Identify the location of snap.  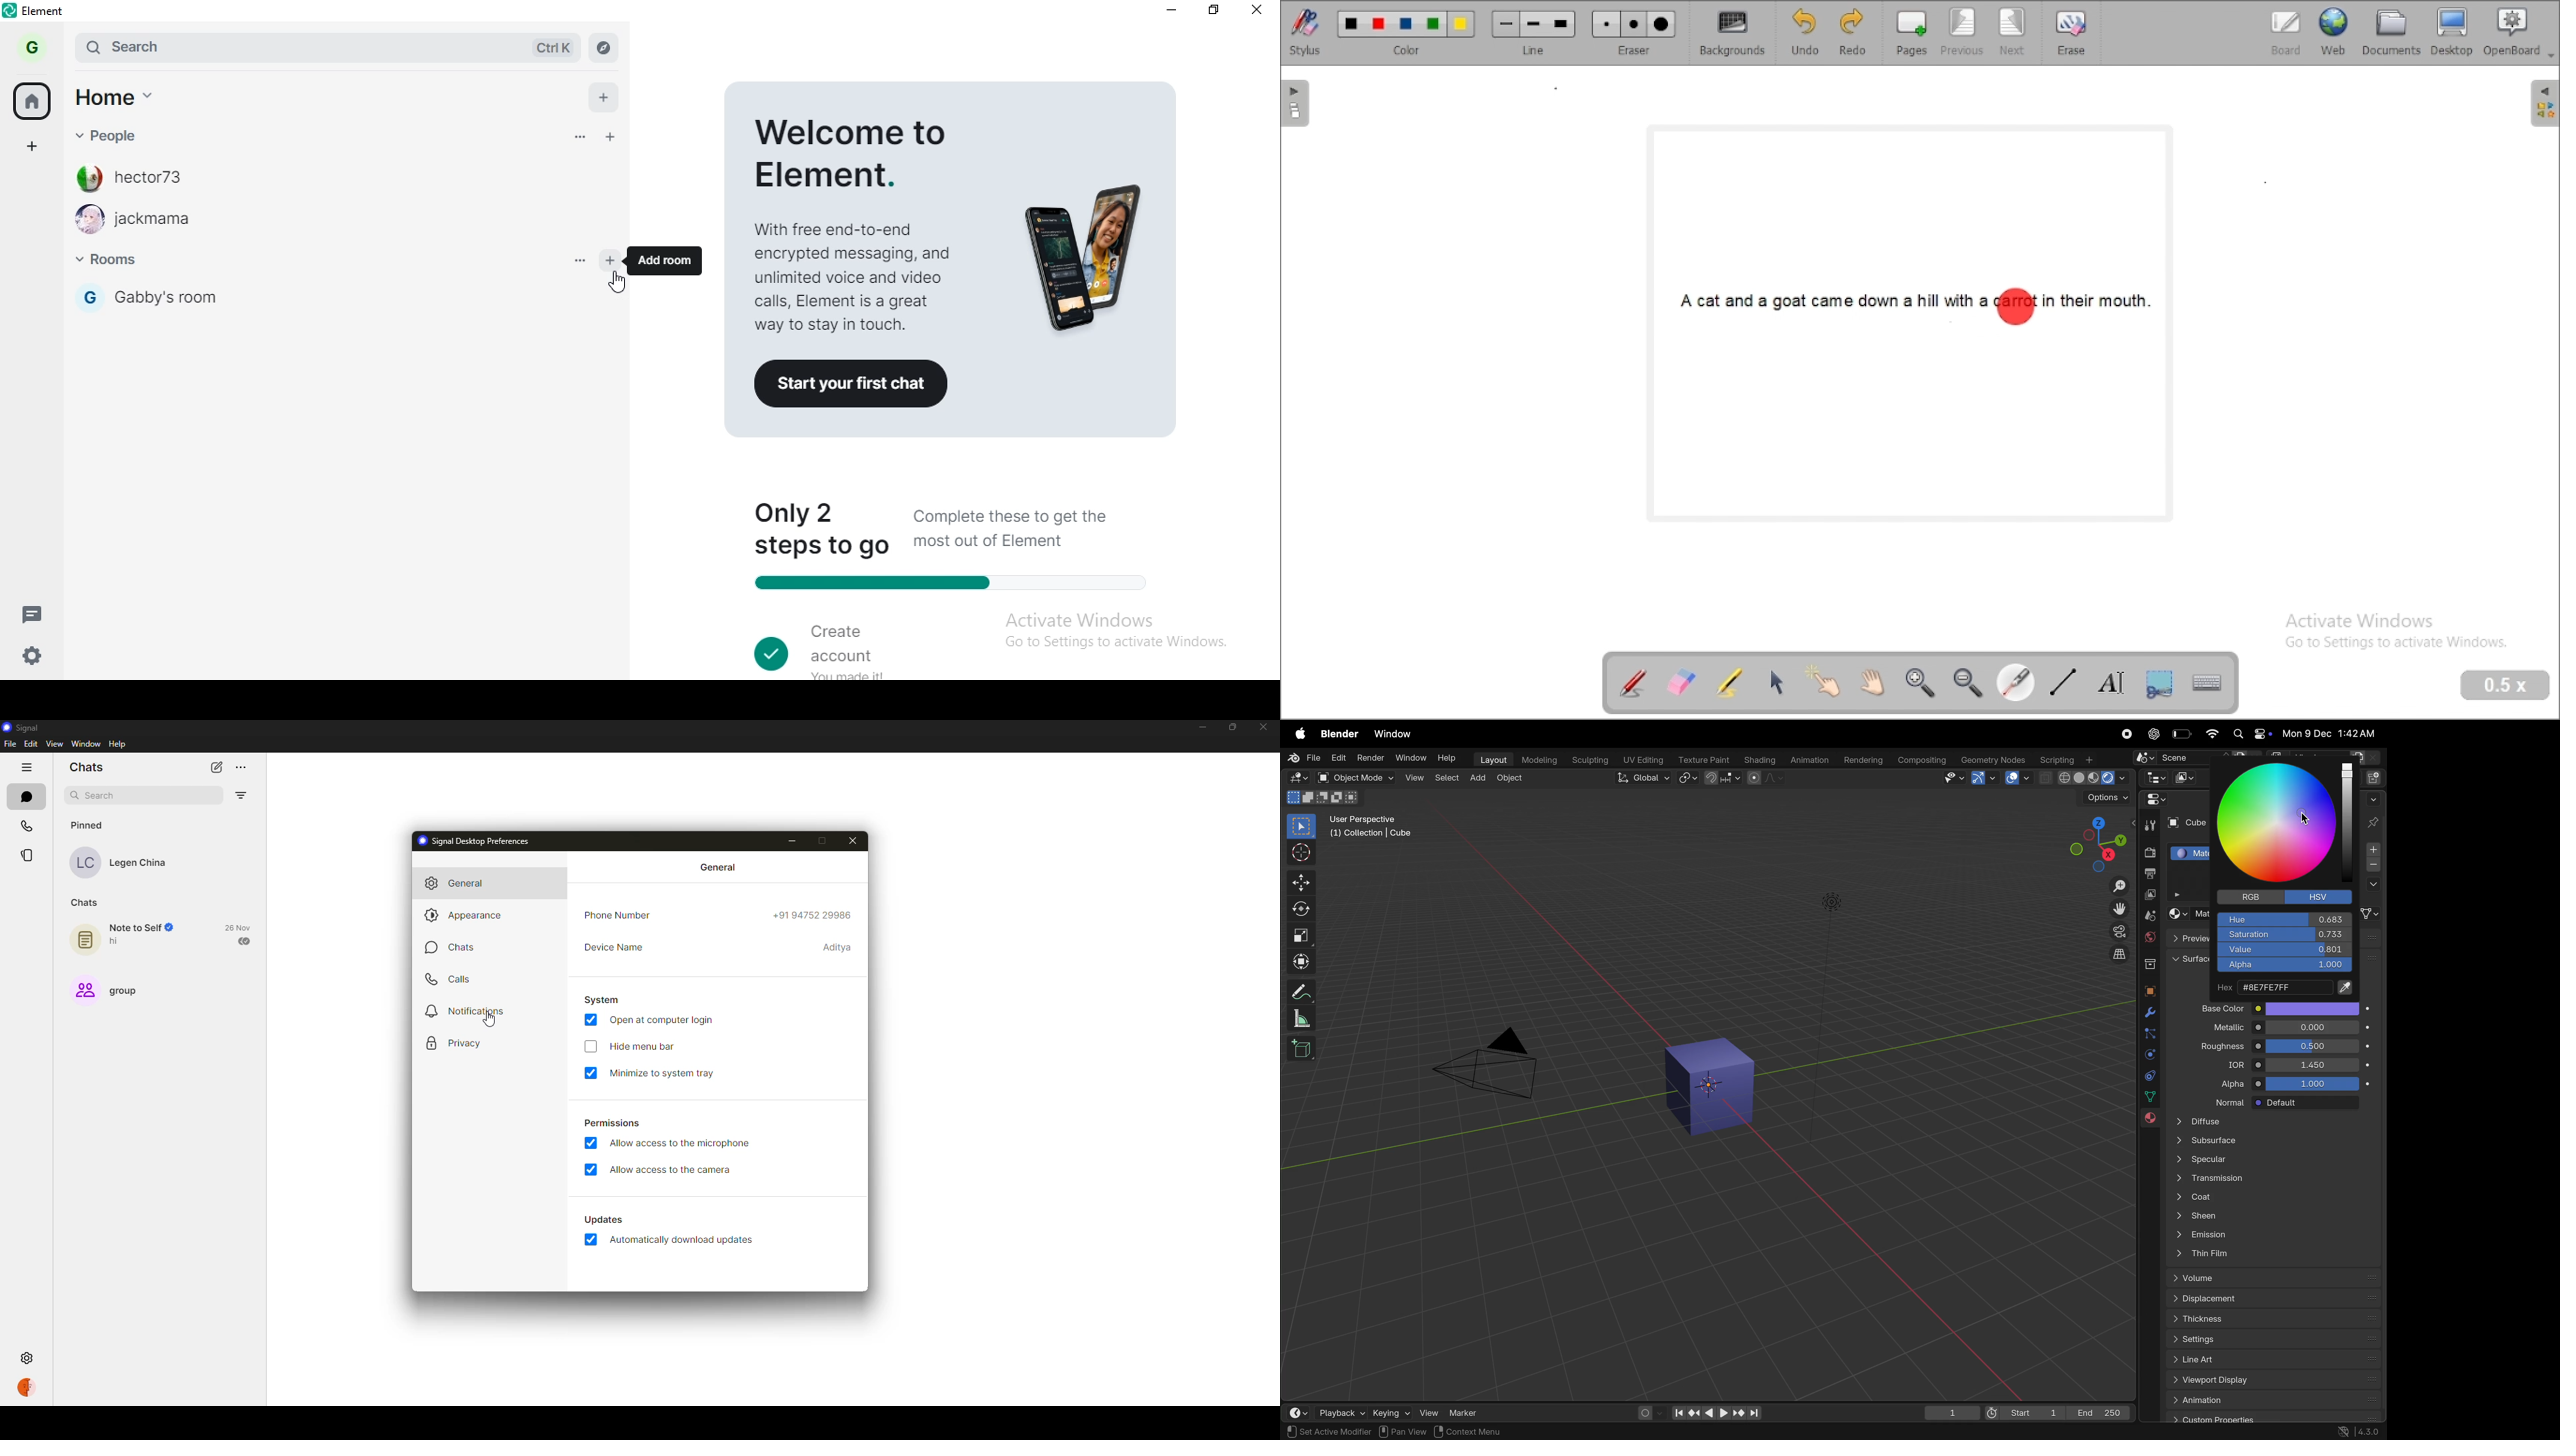
(1722, 779).